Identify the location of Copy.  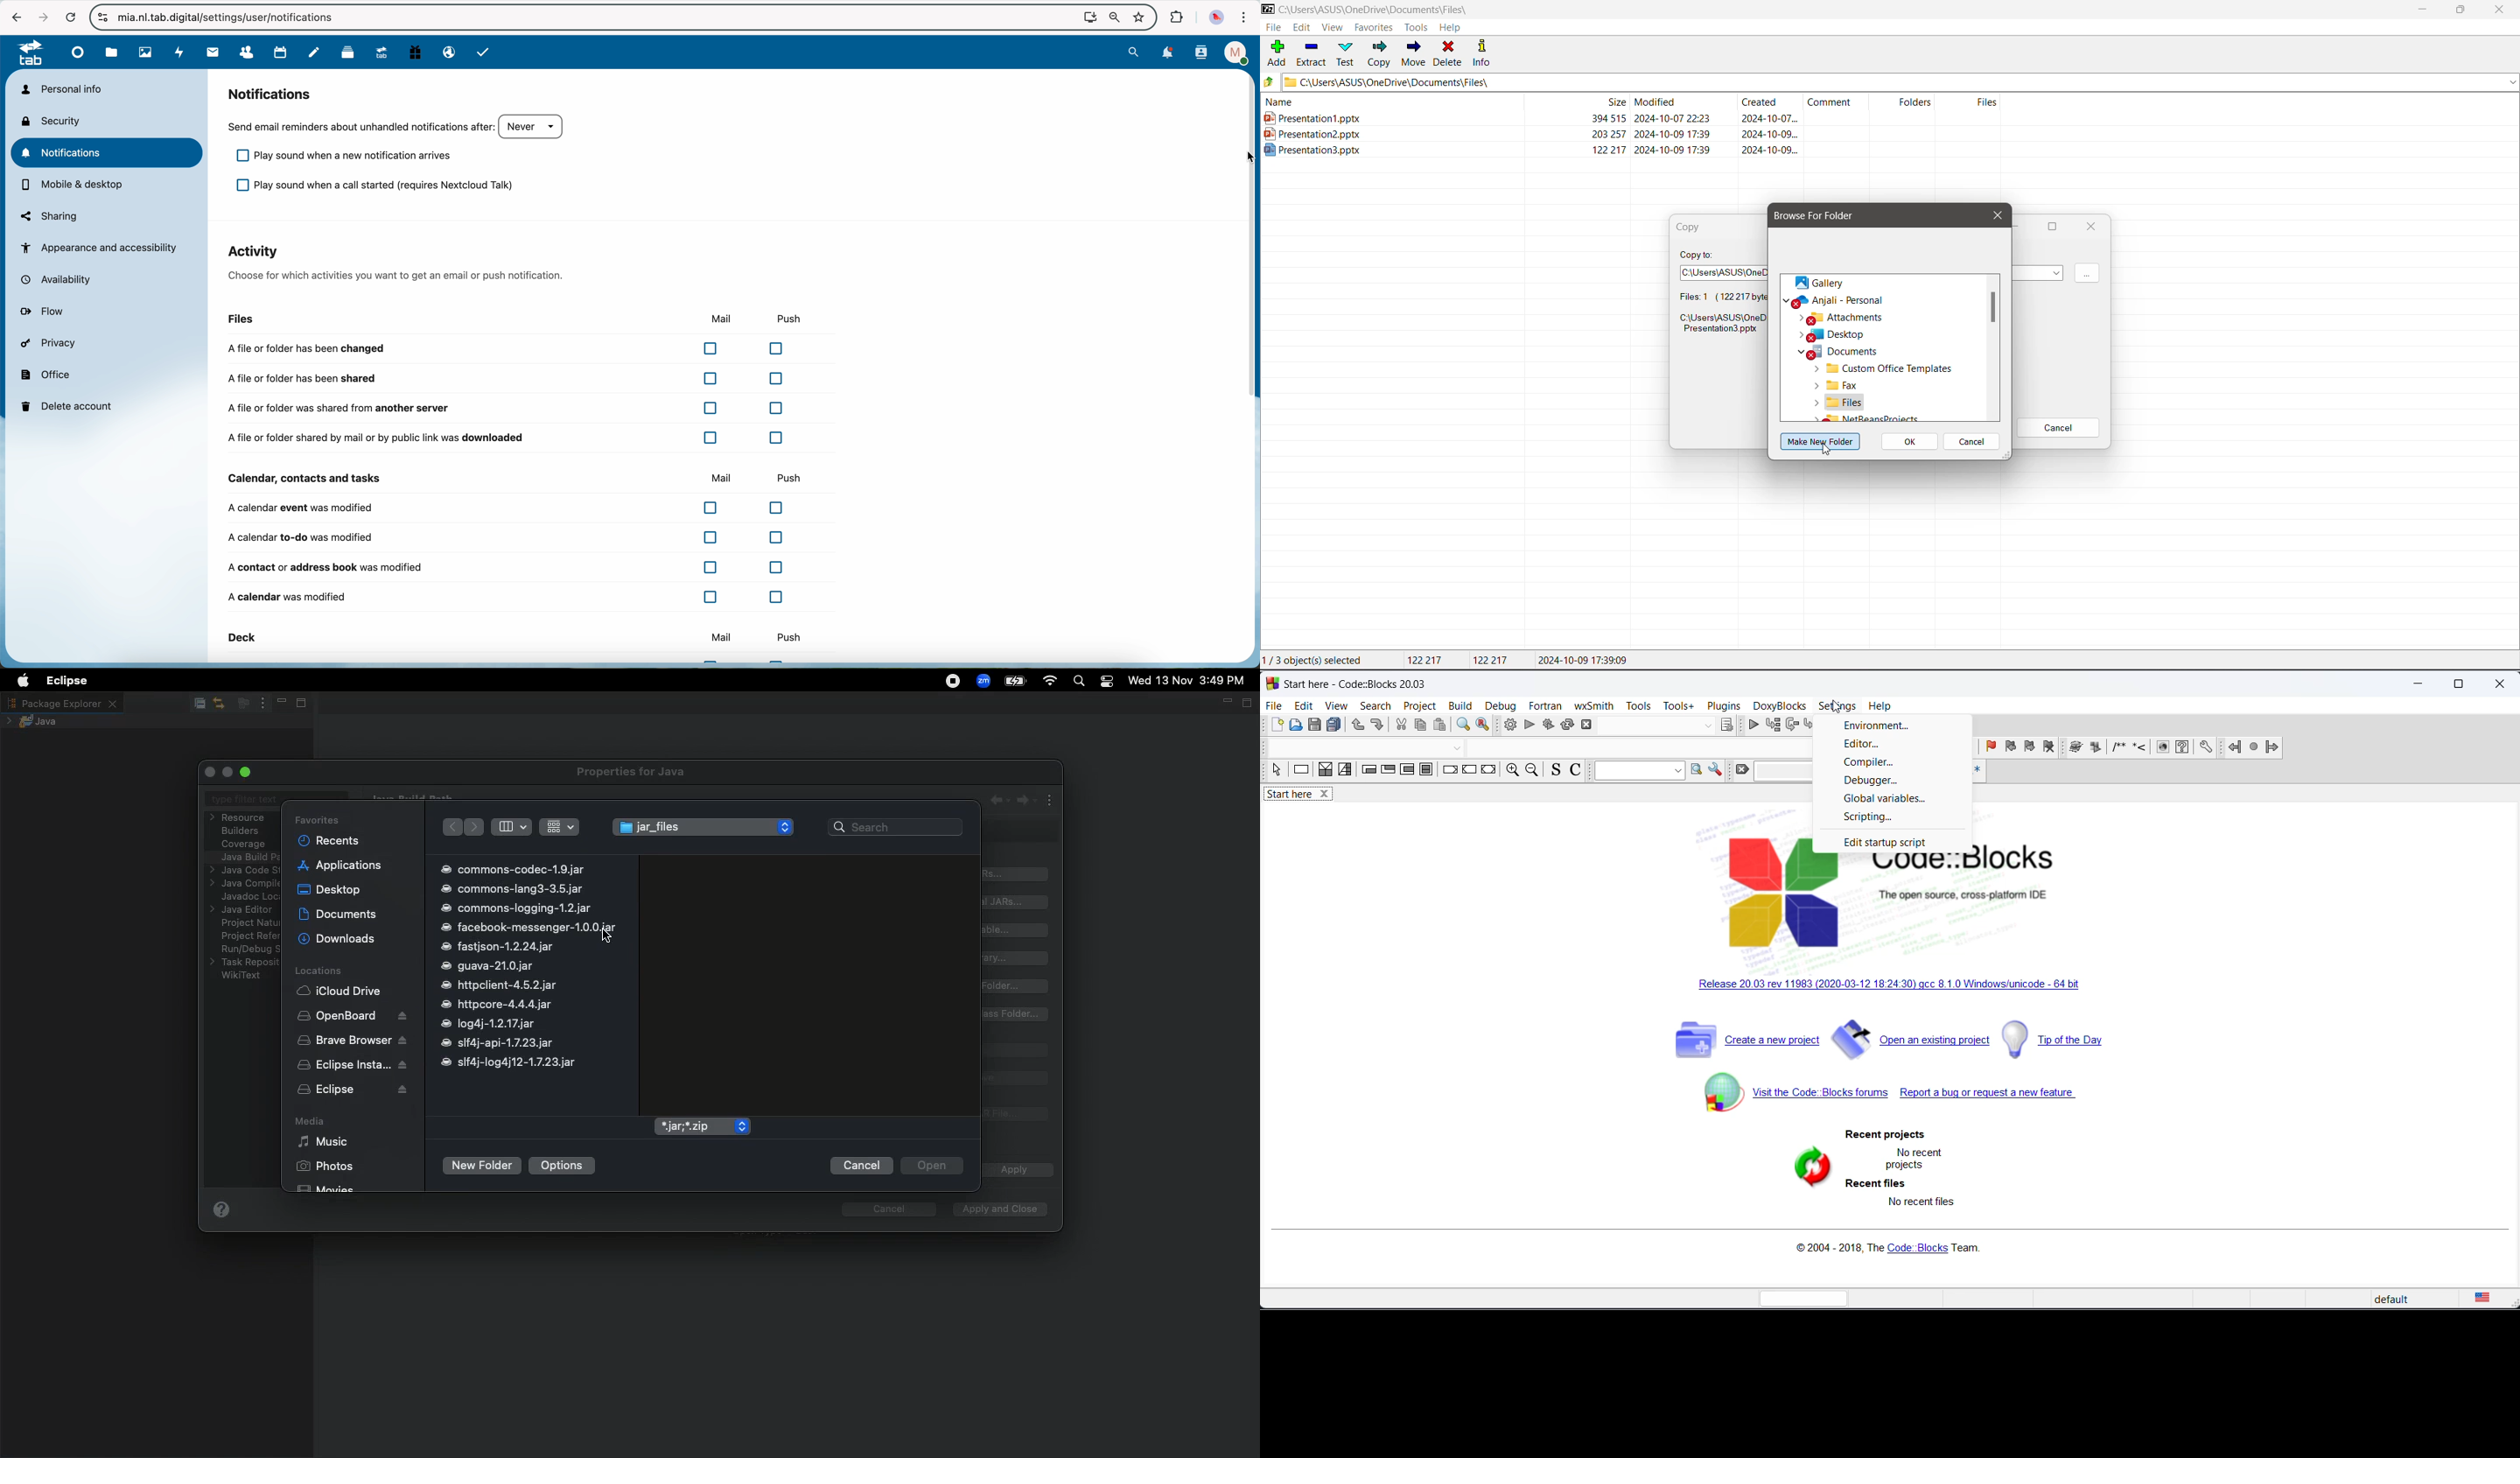
(1693, 227).